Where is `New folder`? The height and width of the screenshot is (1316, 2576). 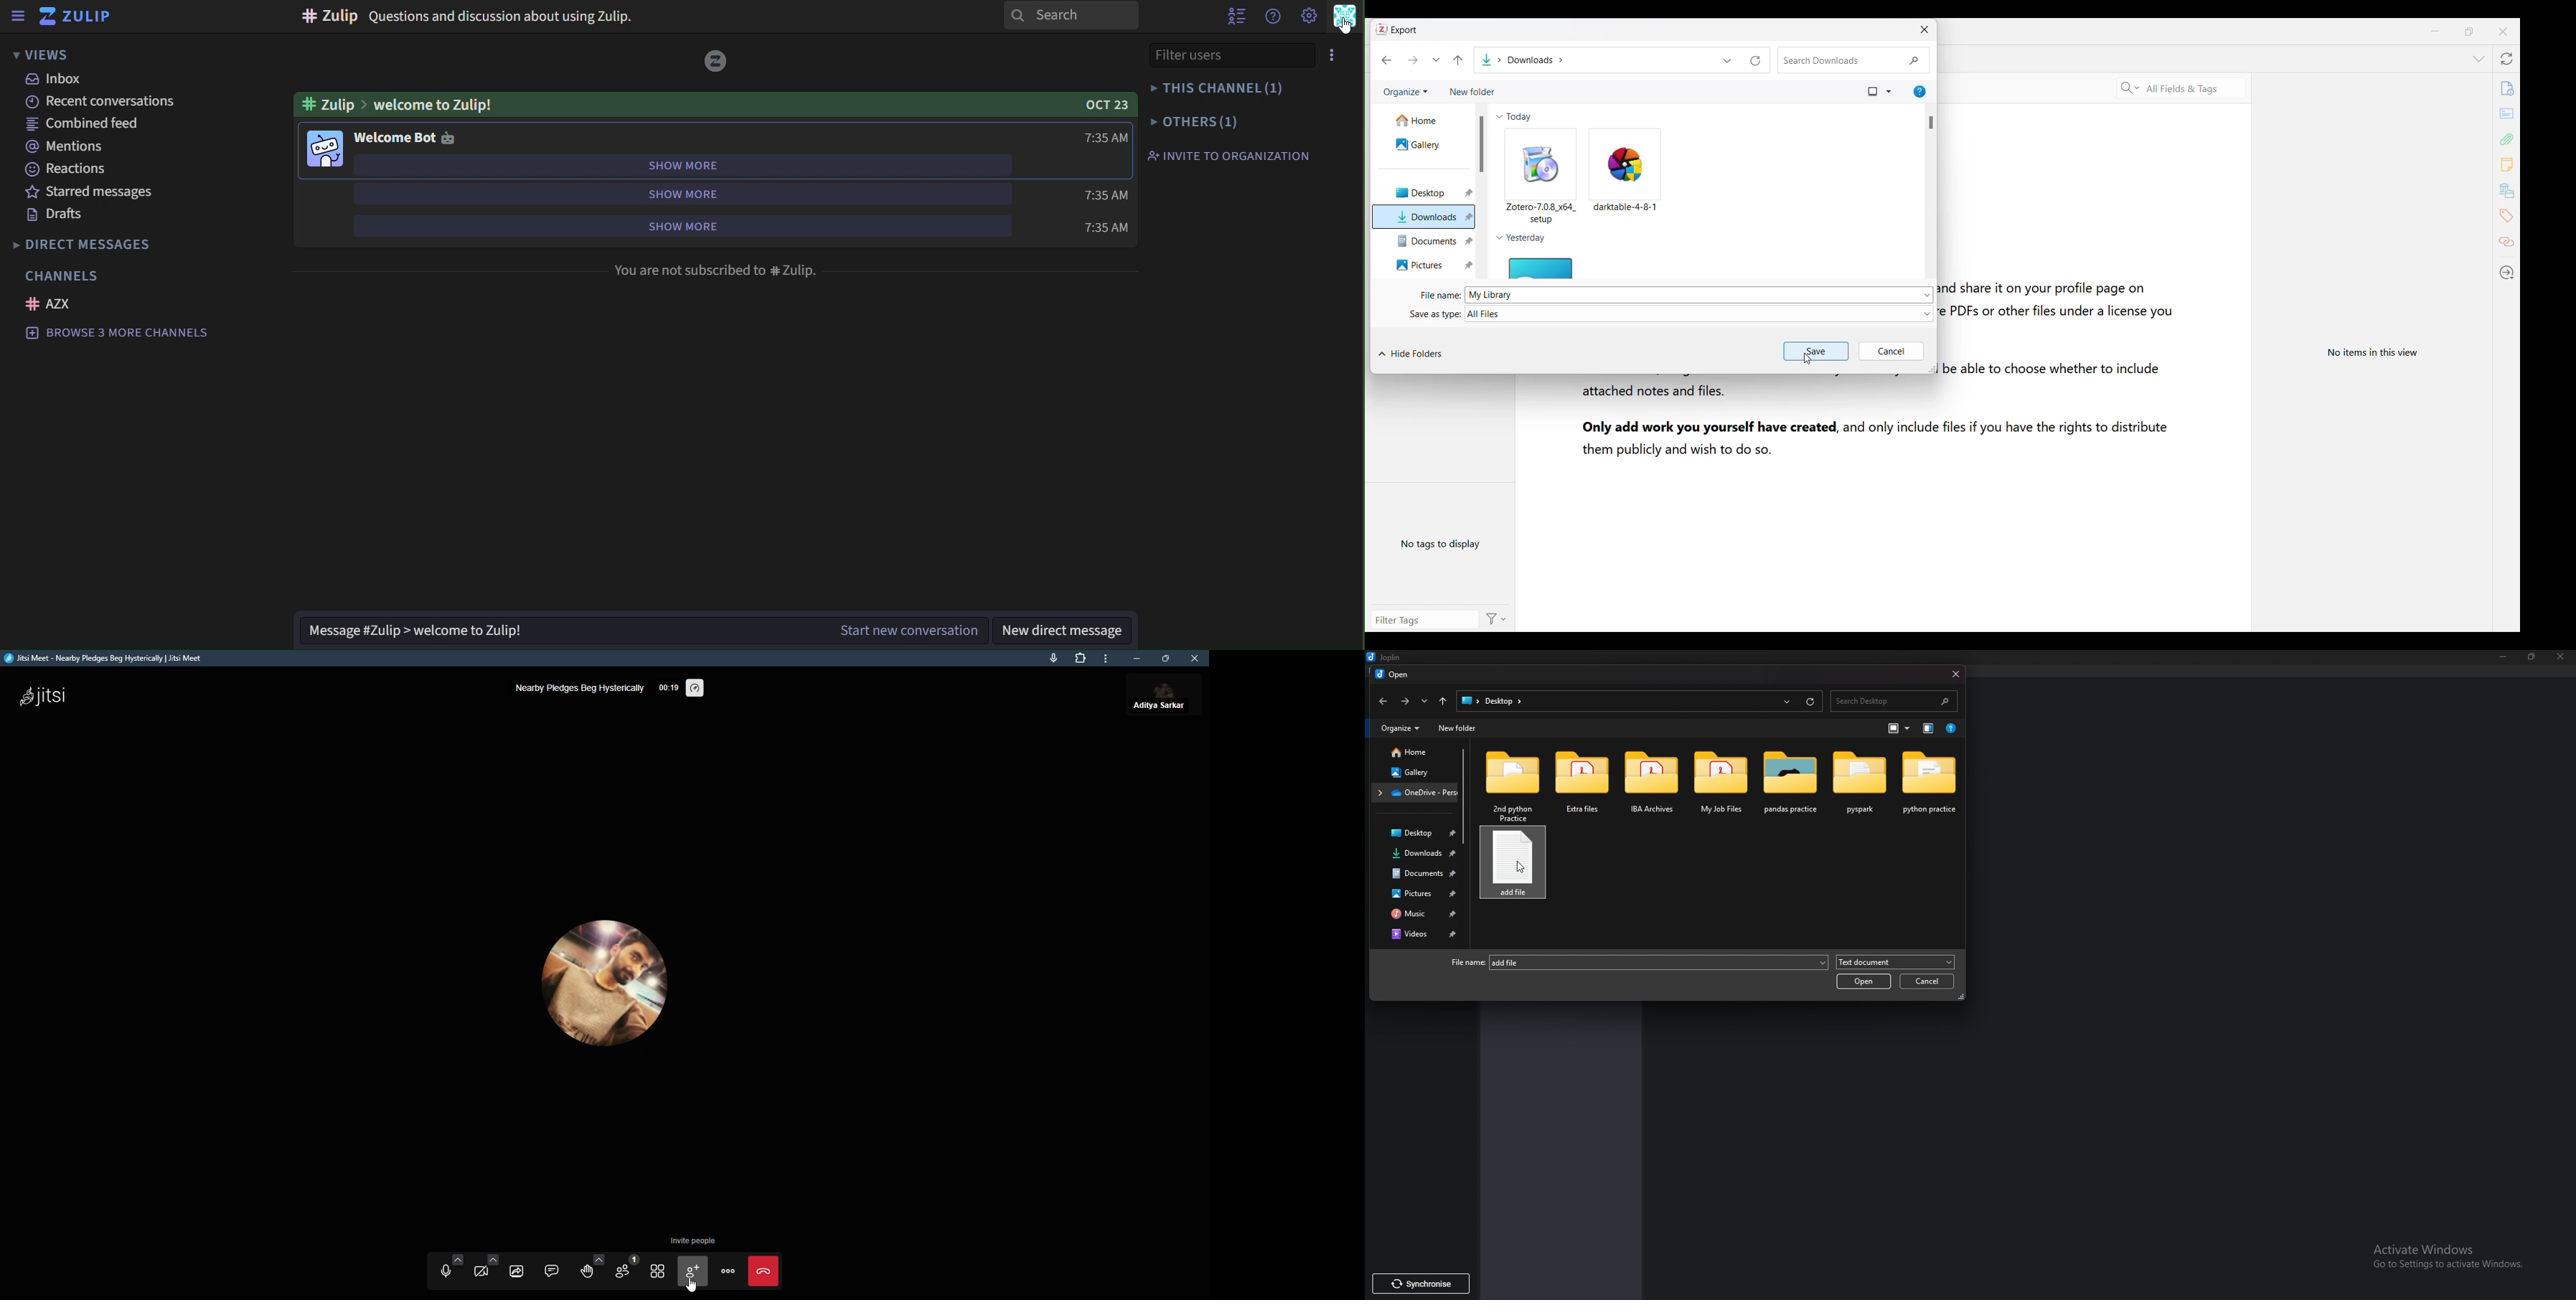
New folder is located at coordinates (1458, 729).